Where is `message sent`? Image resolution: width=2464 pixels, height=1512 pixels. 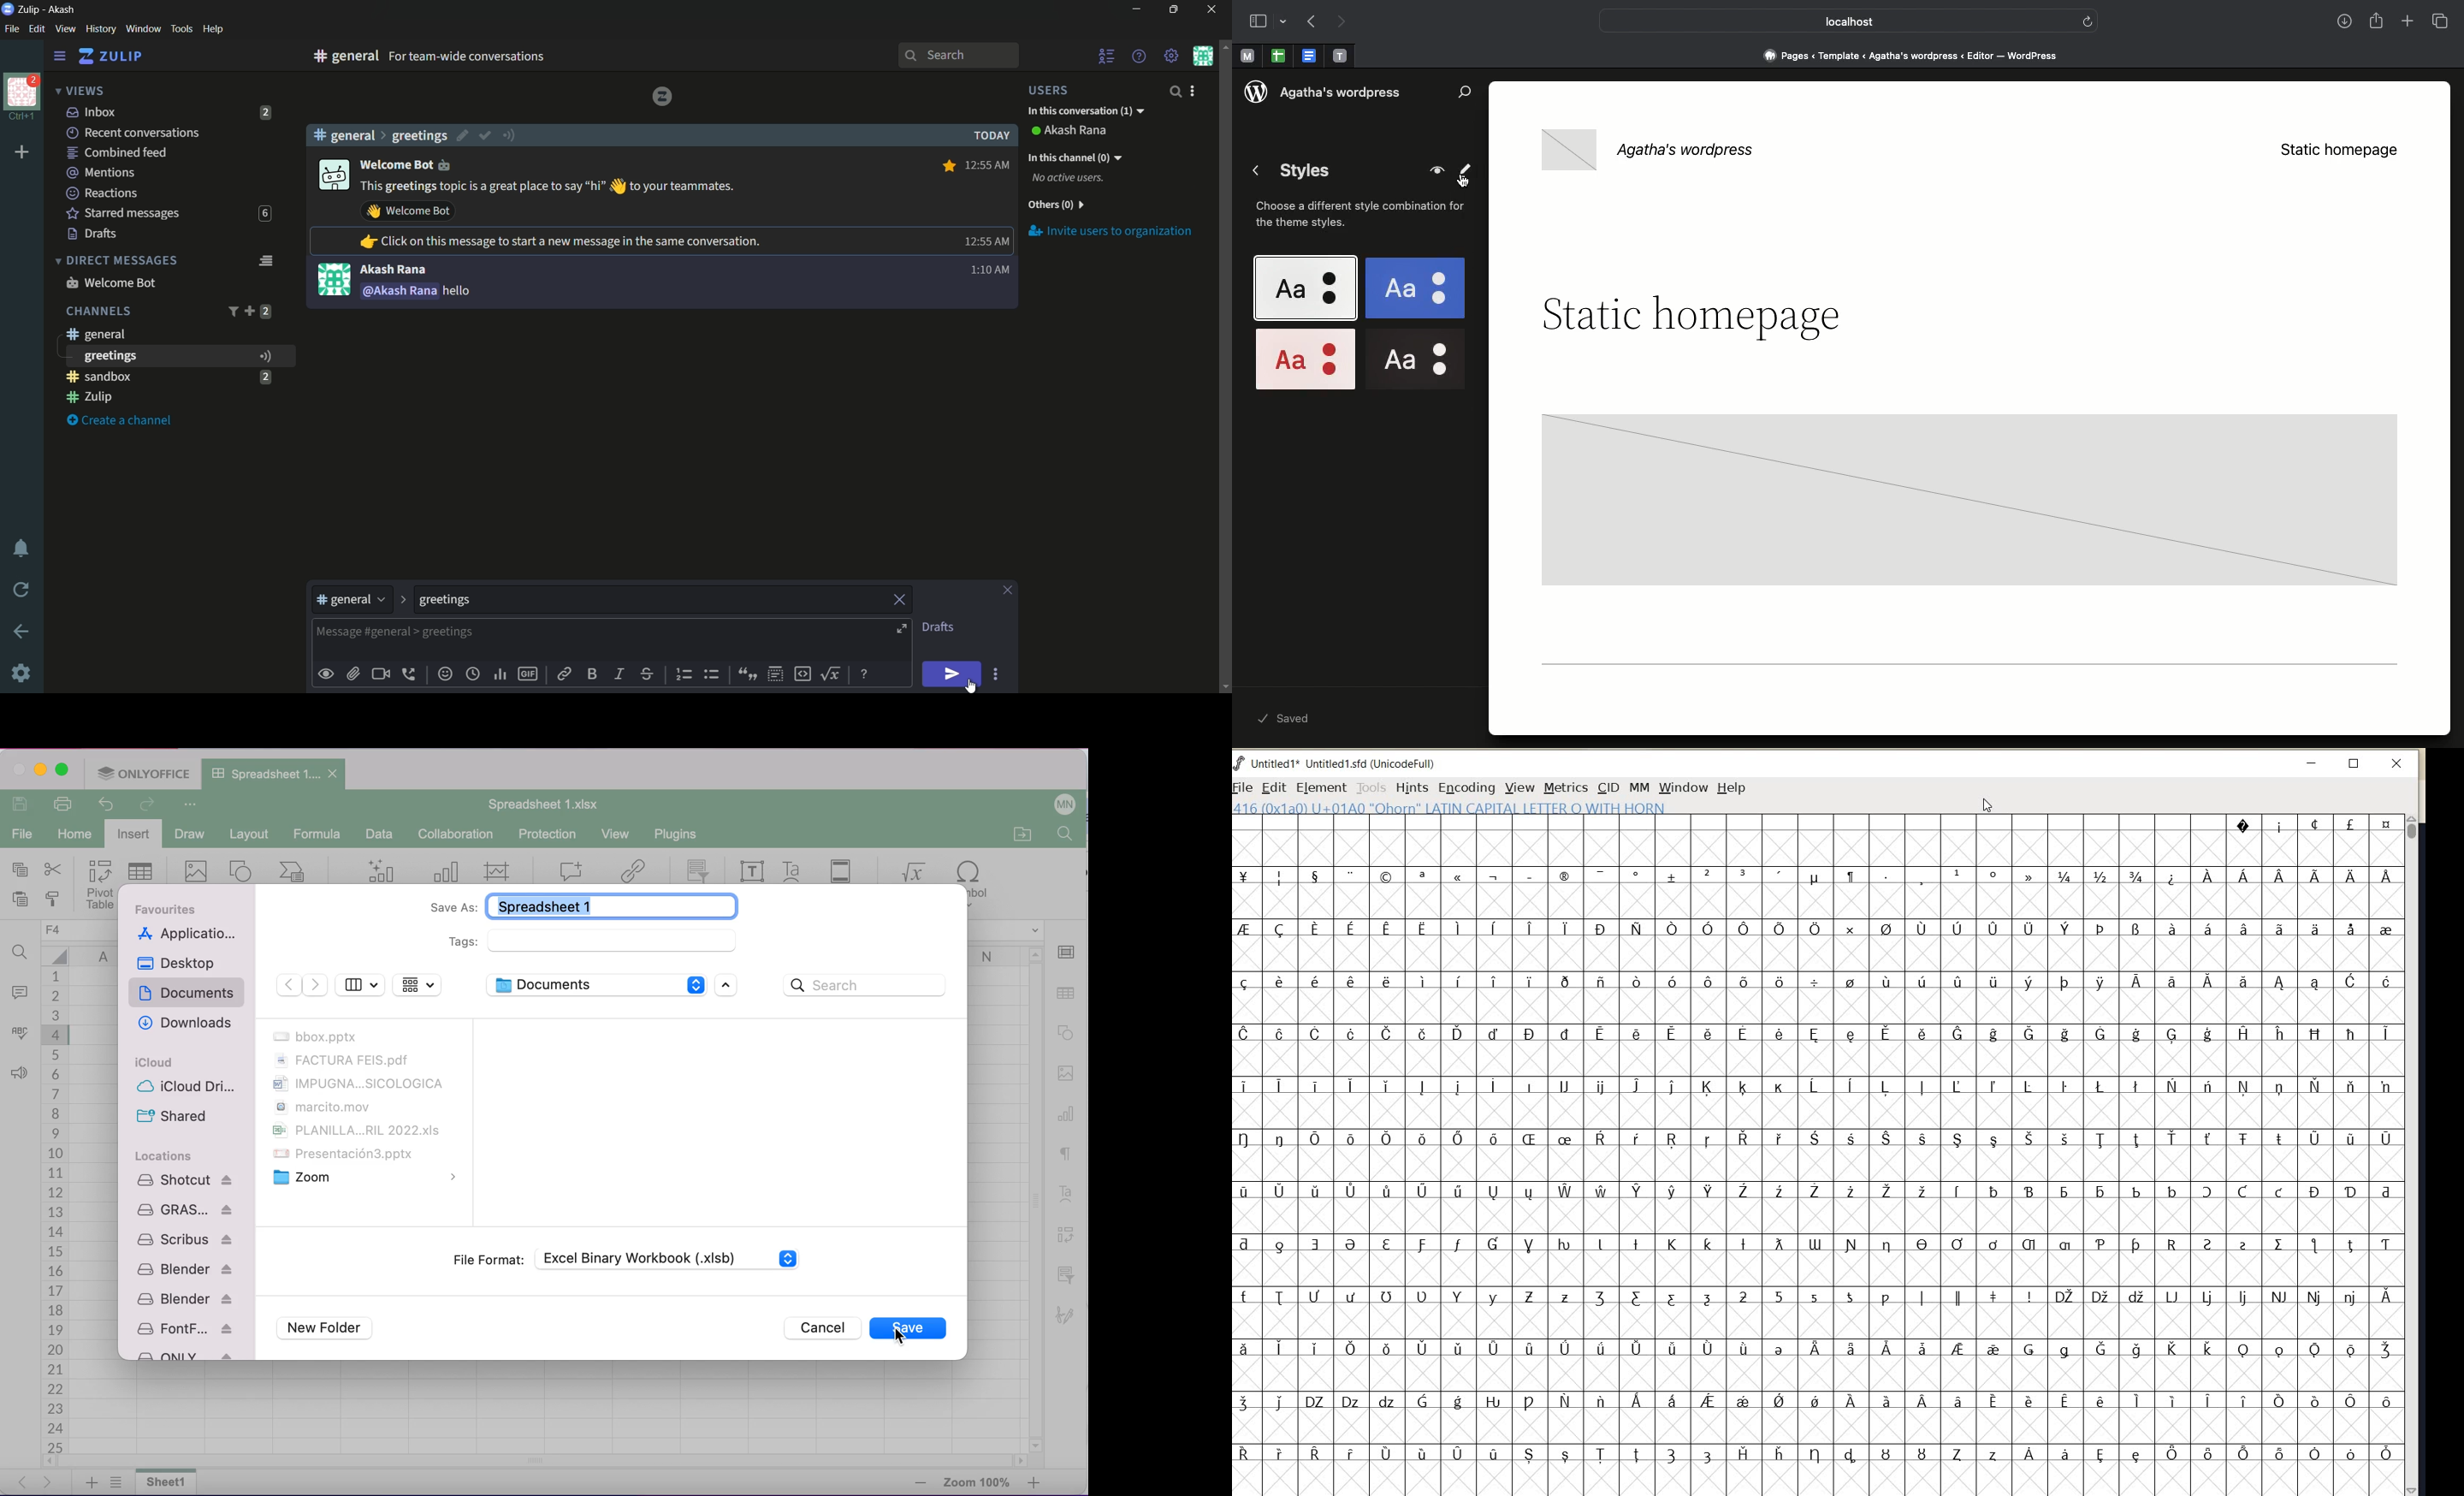
message sent is located at coordinates (420, 291).